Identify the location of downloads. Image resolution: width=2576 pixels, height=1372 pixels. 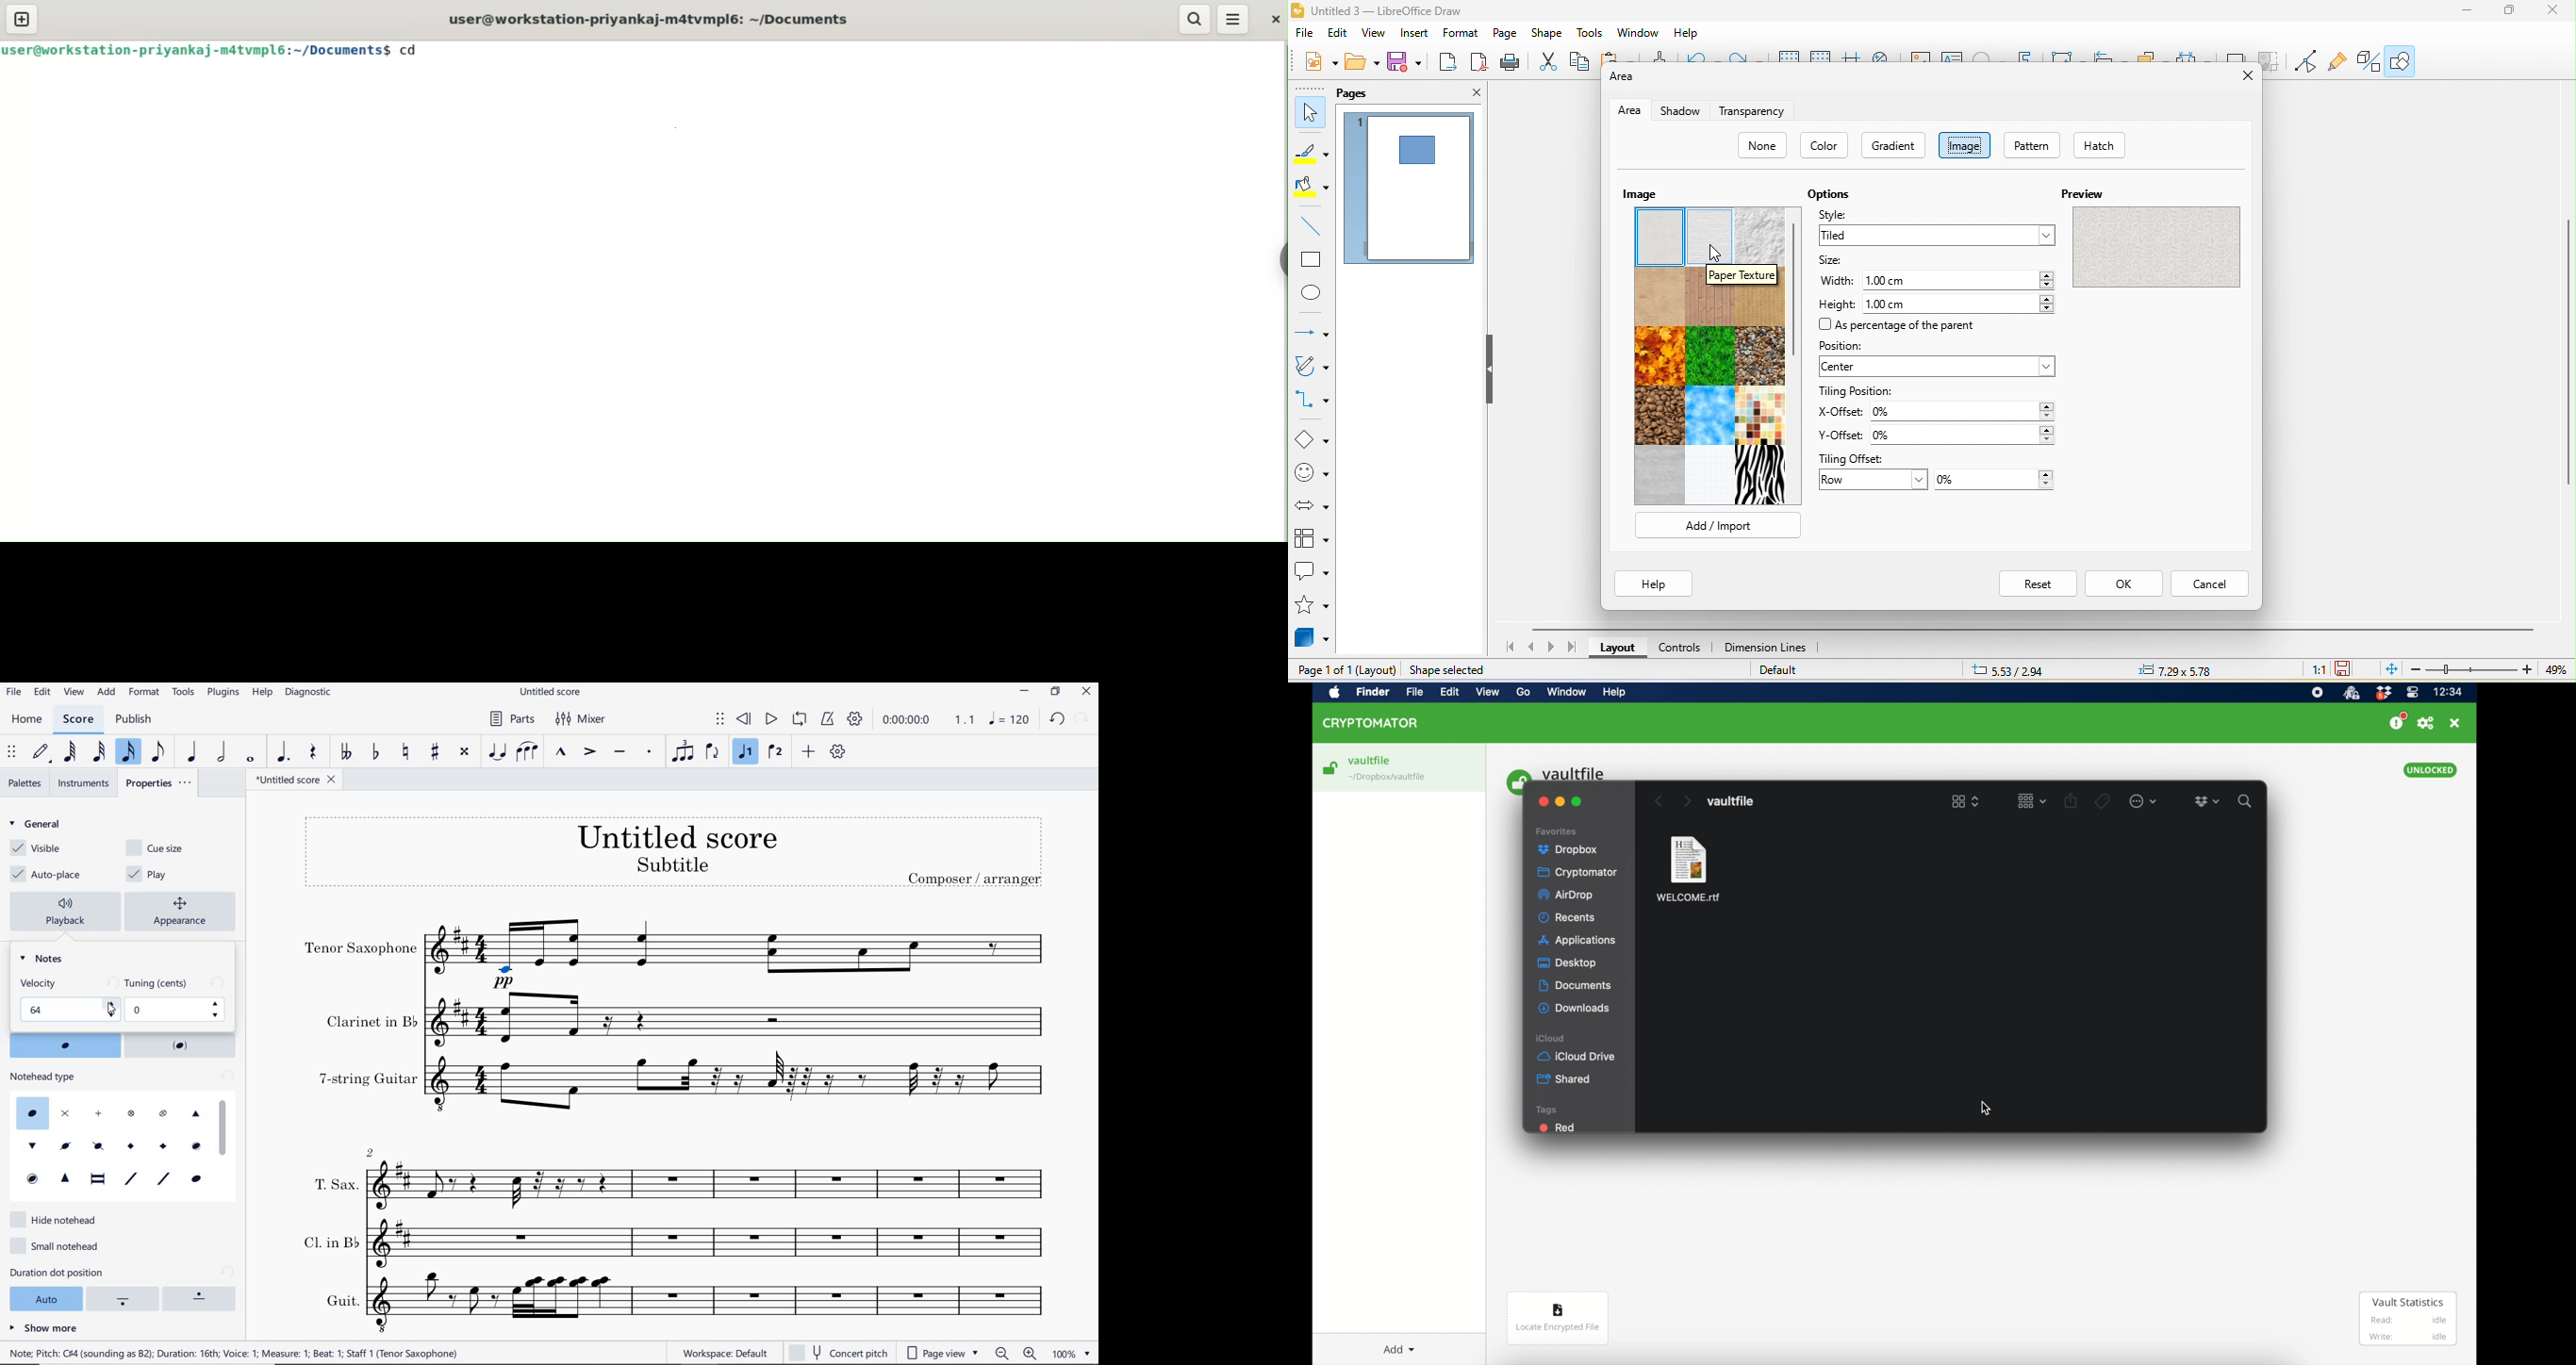
(1576, 1009).